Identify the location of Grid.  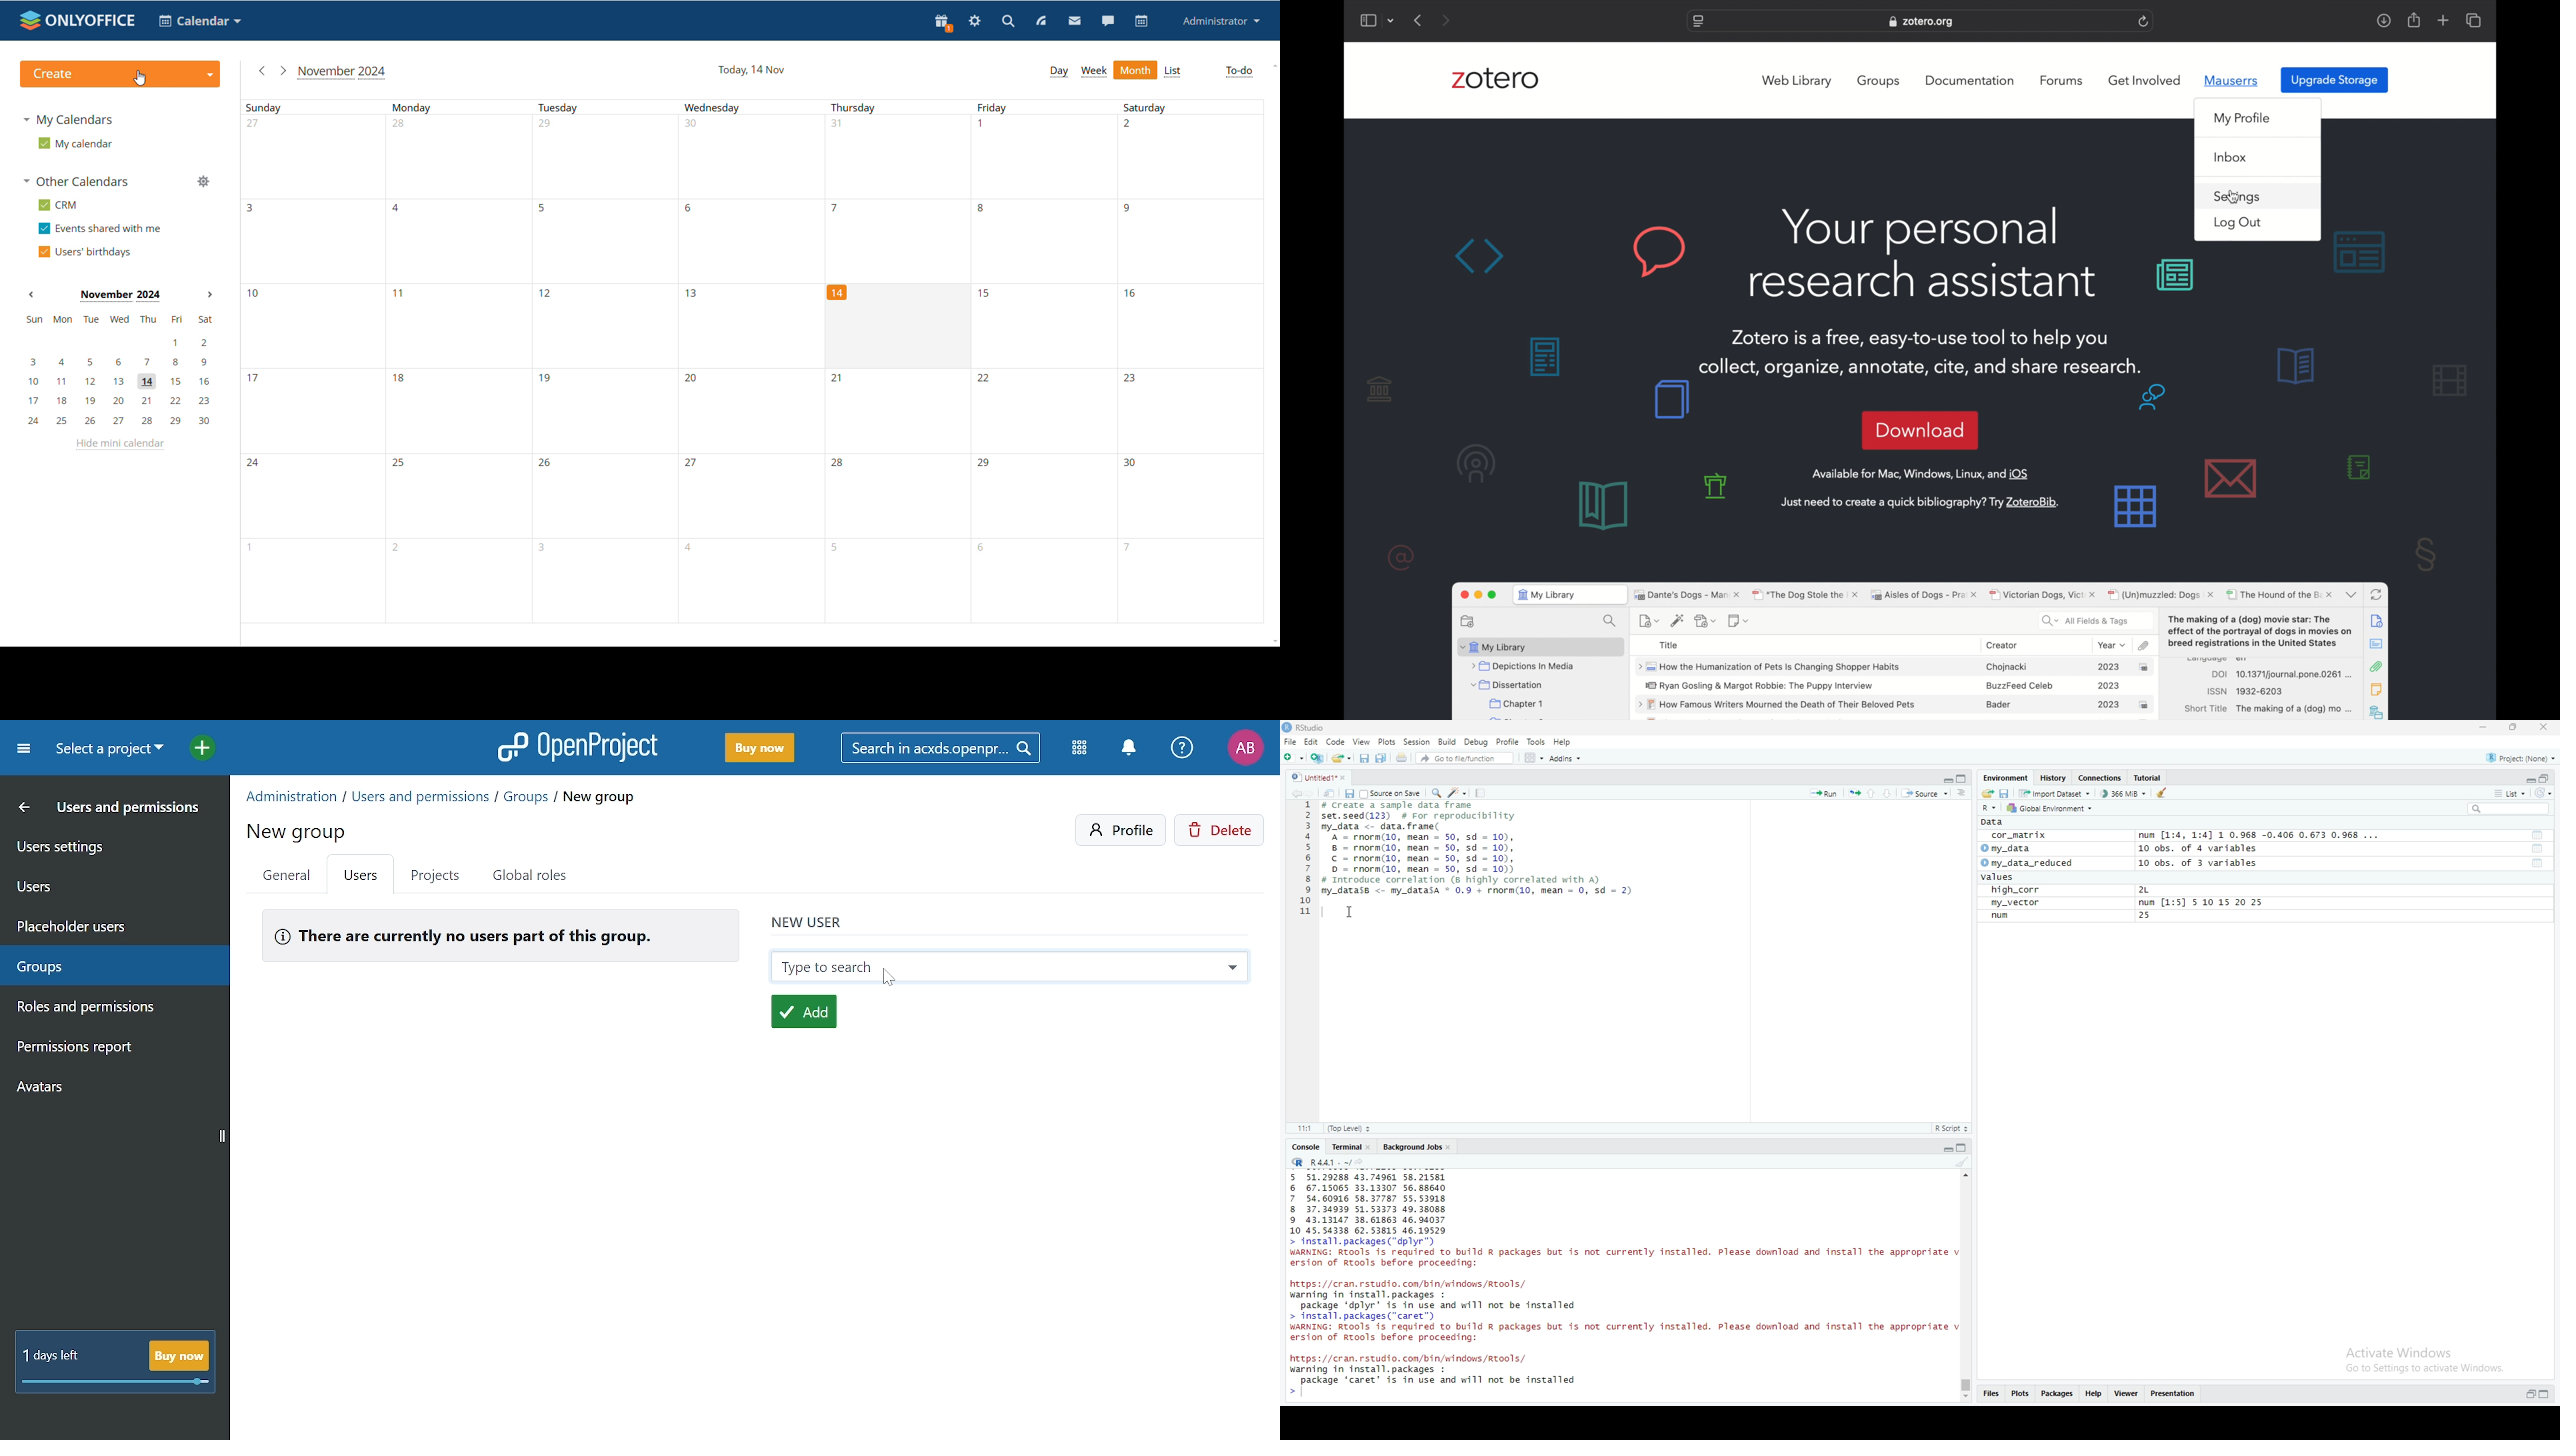
(1535, 759).